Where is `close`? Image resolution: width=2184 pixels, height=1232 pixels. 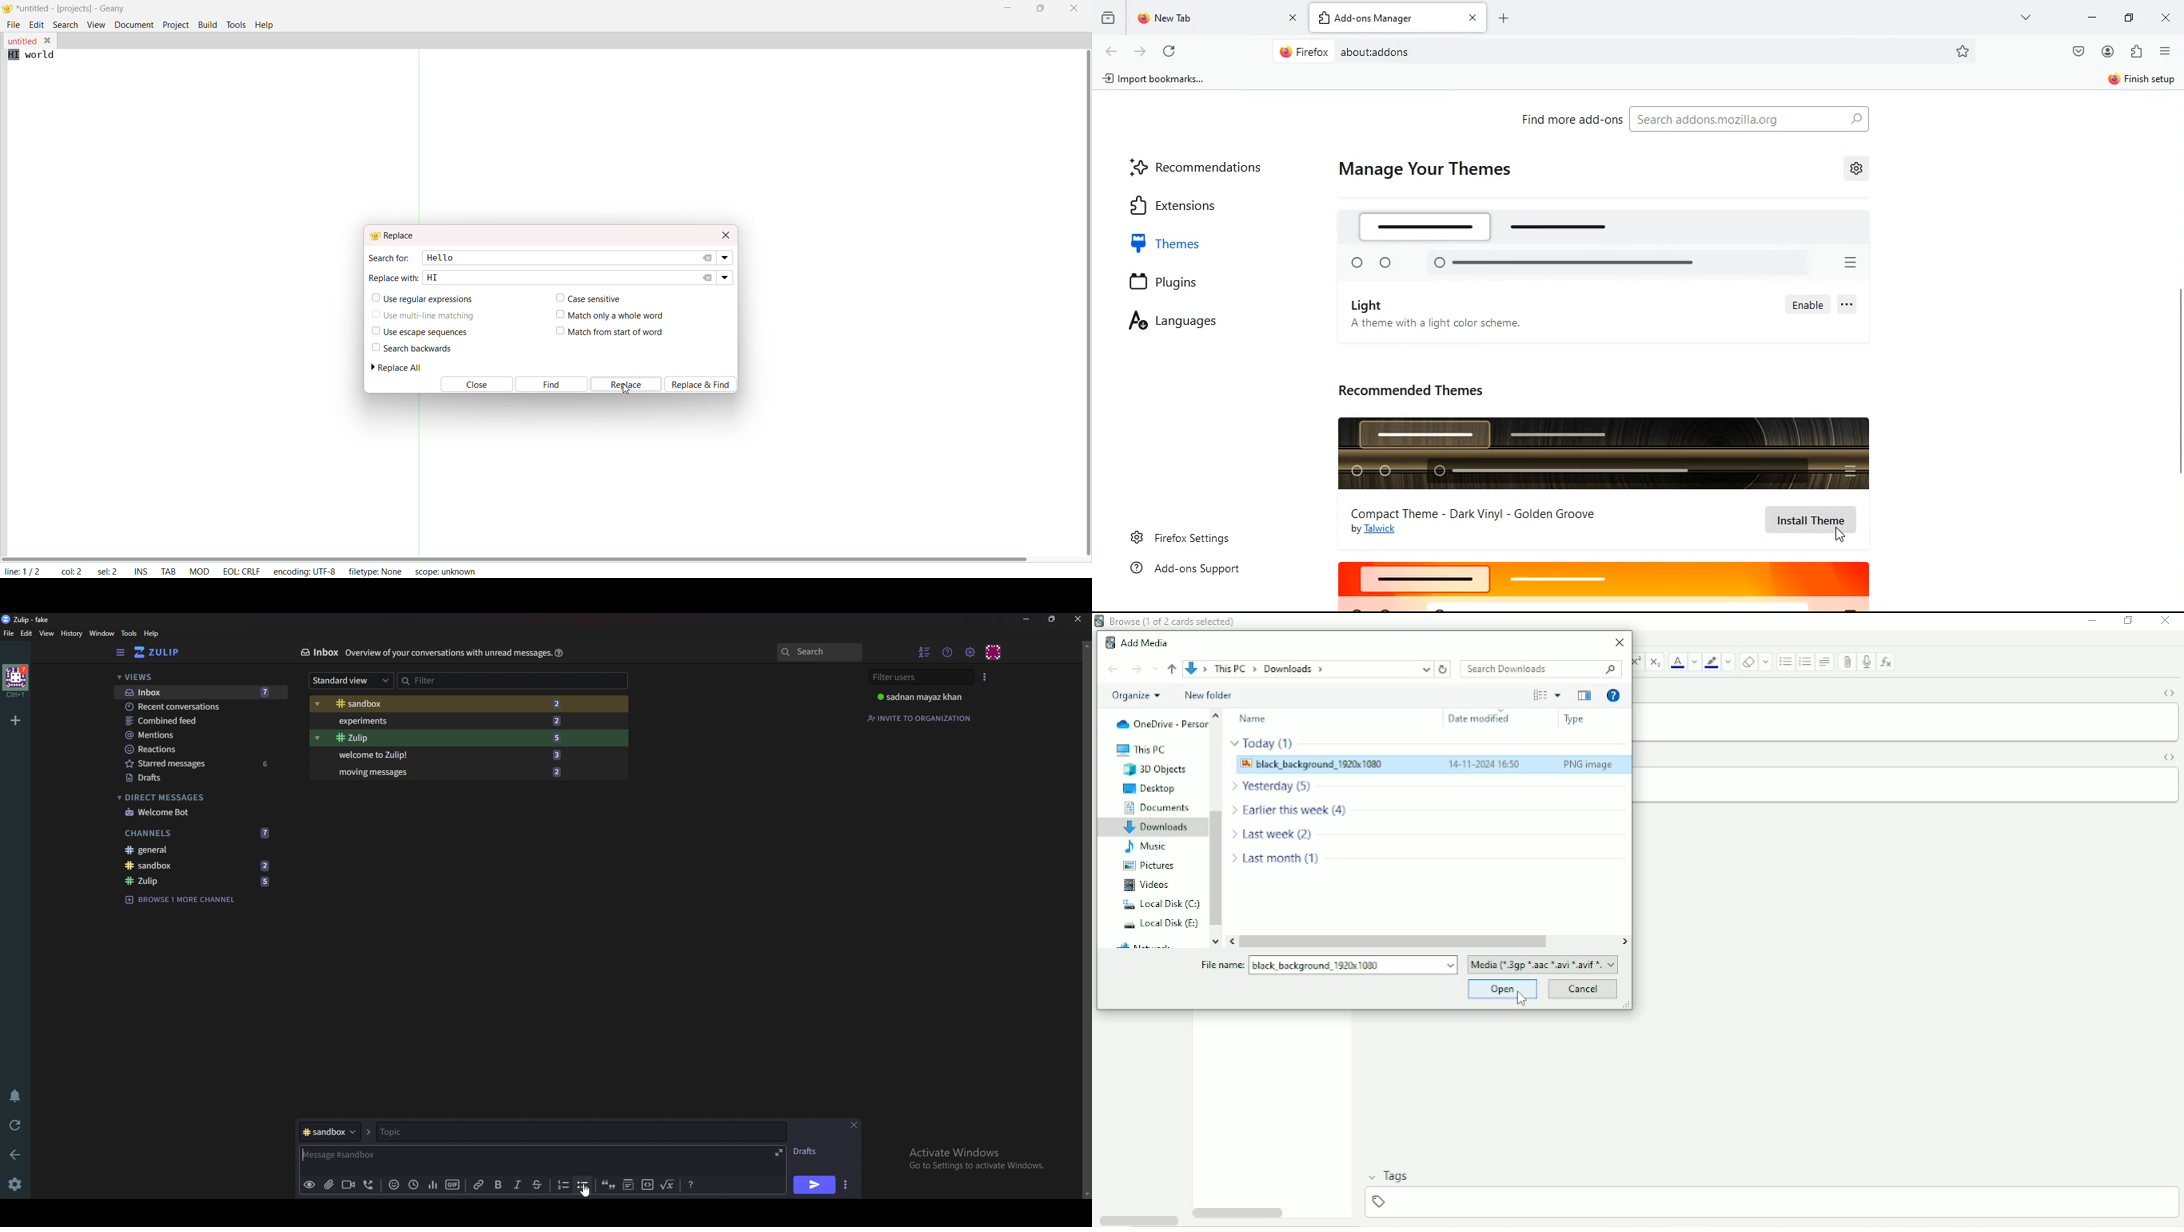 close is located at coordinates (1077, 619).